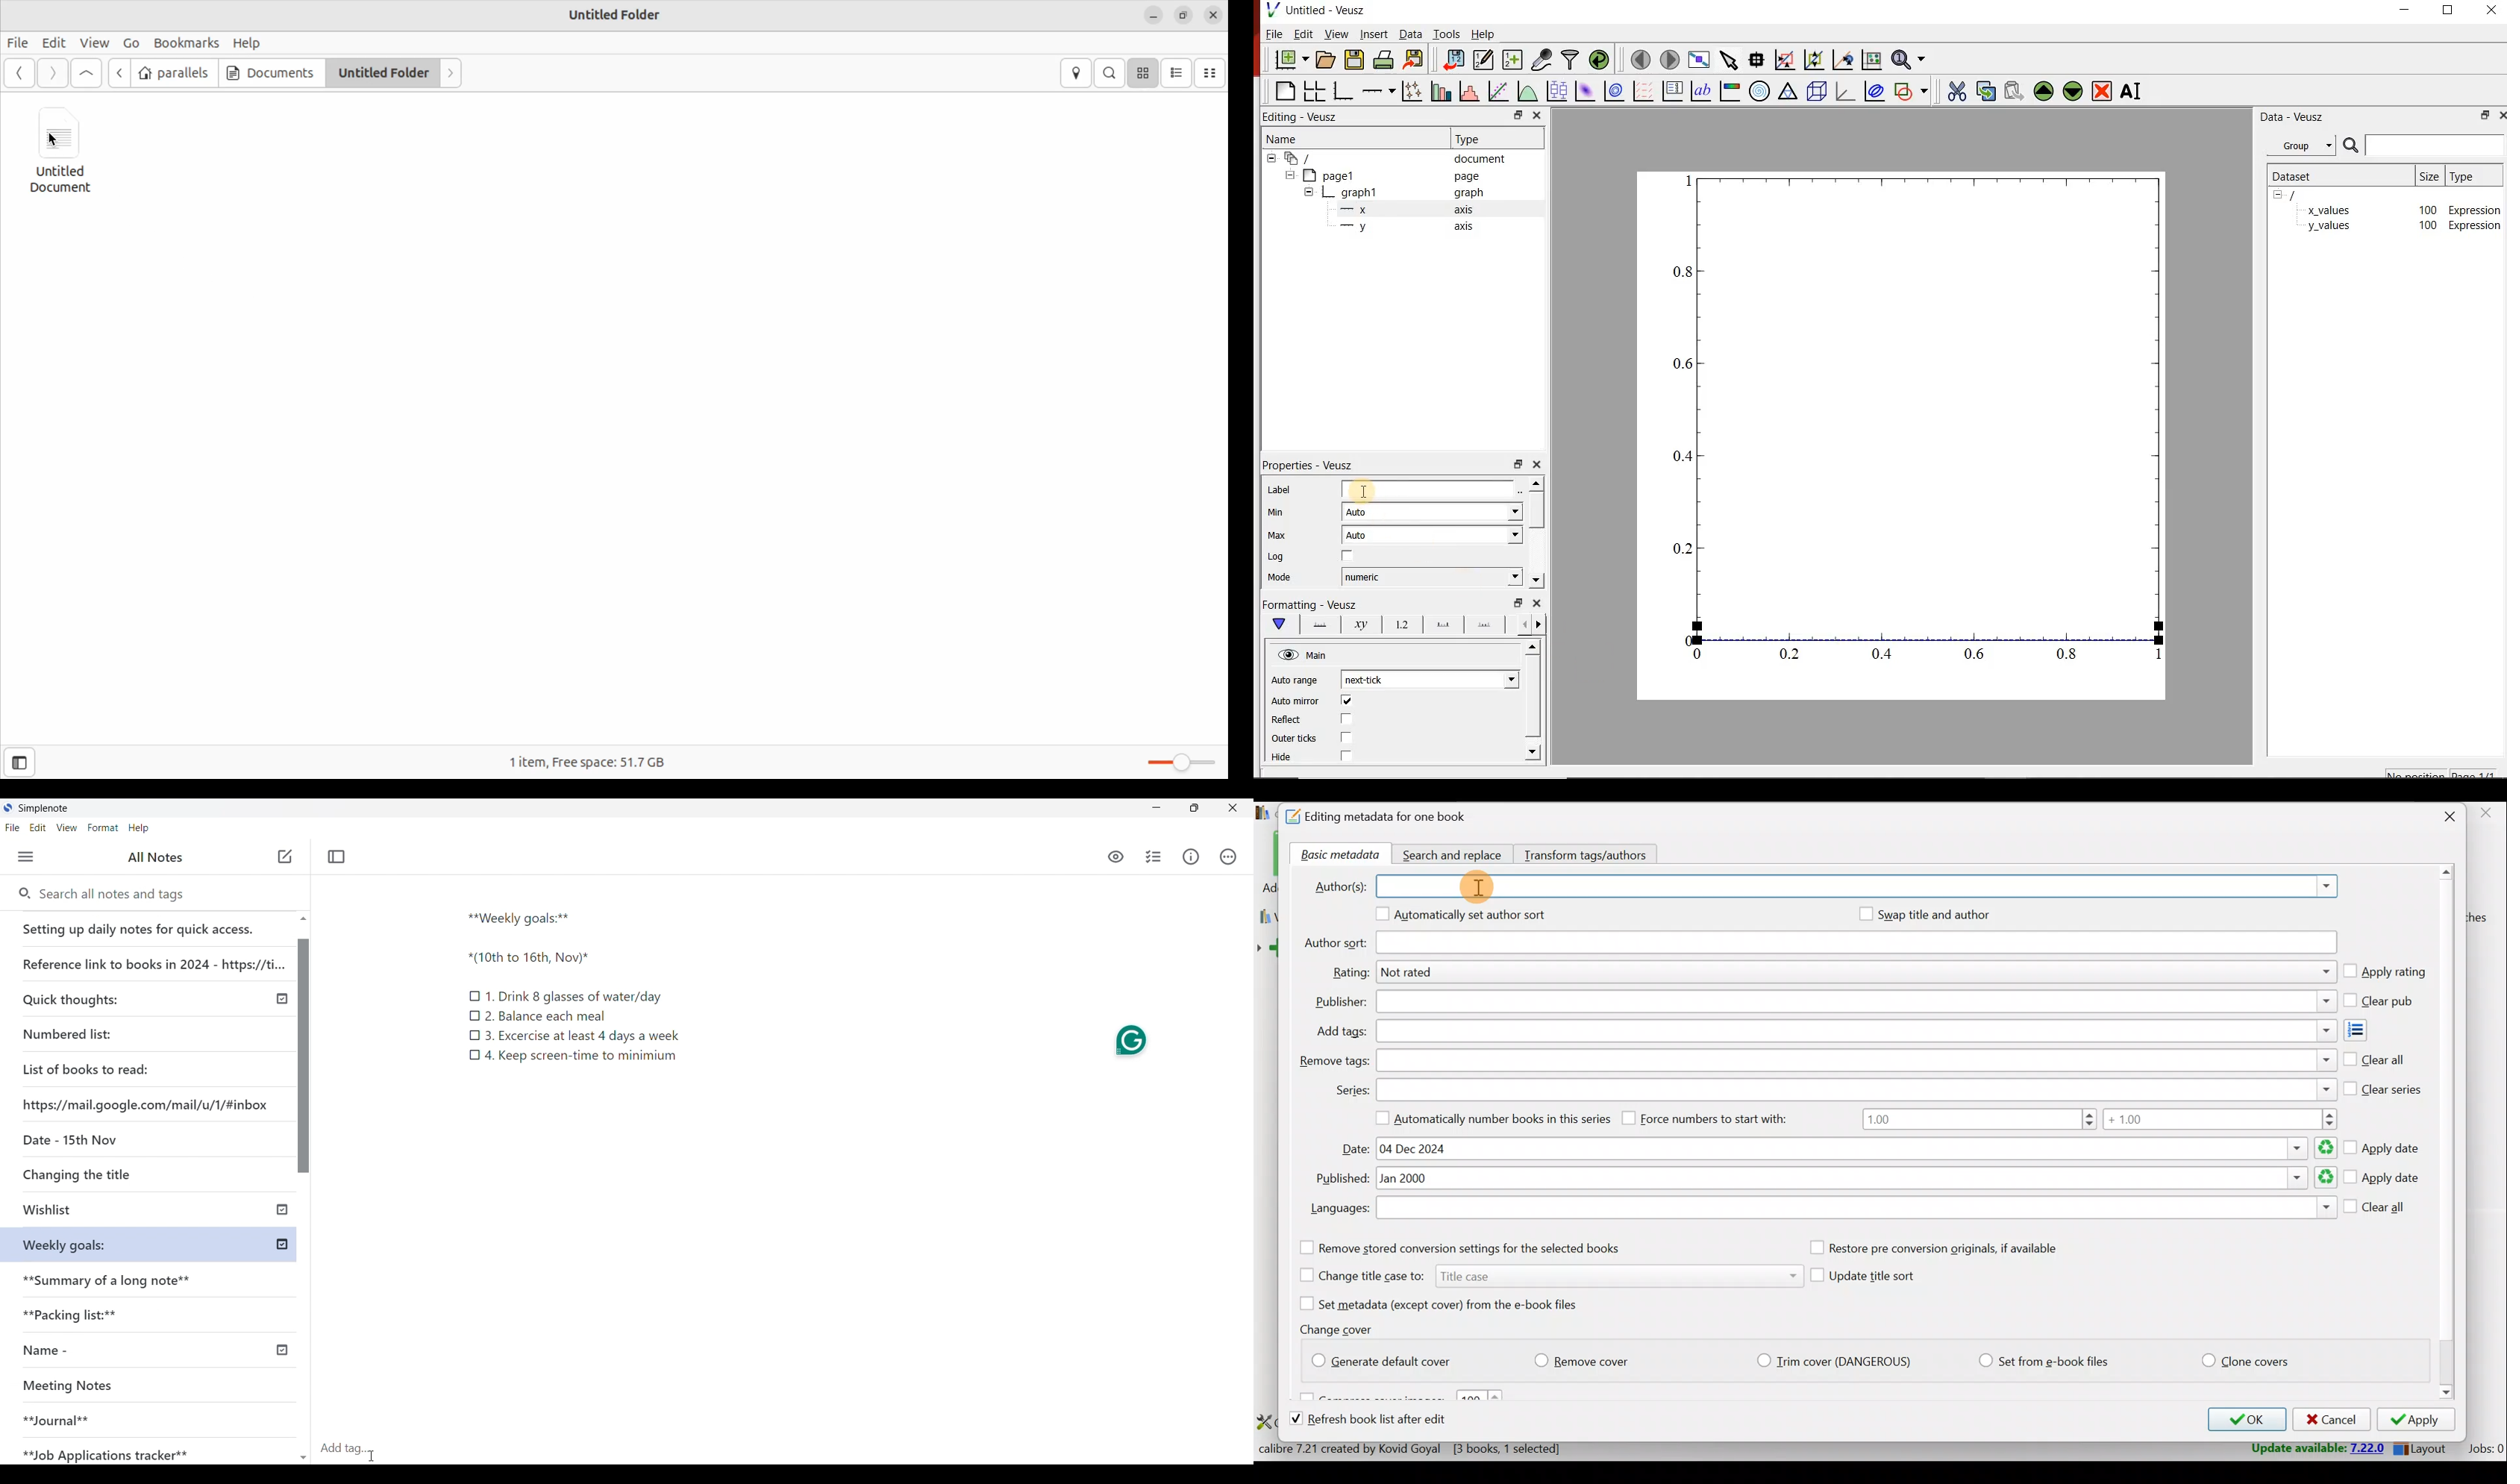 The width and height of the screenshot is (2520, 1484). I want to click on Scroll bar, so click(2448, 1134).